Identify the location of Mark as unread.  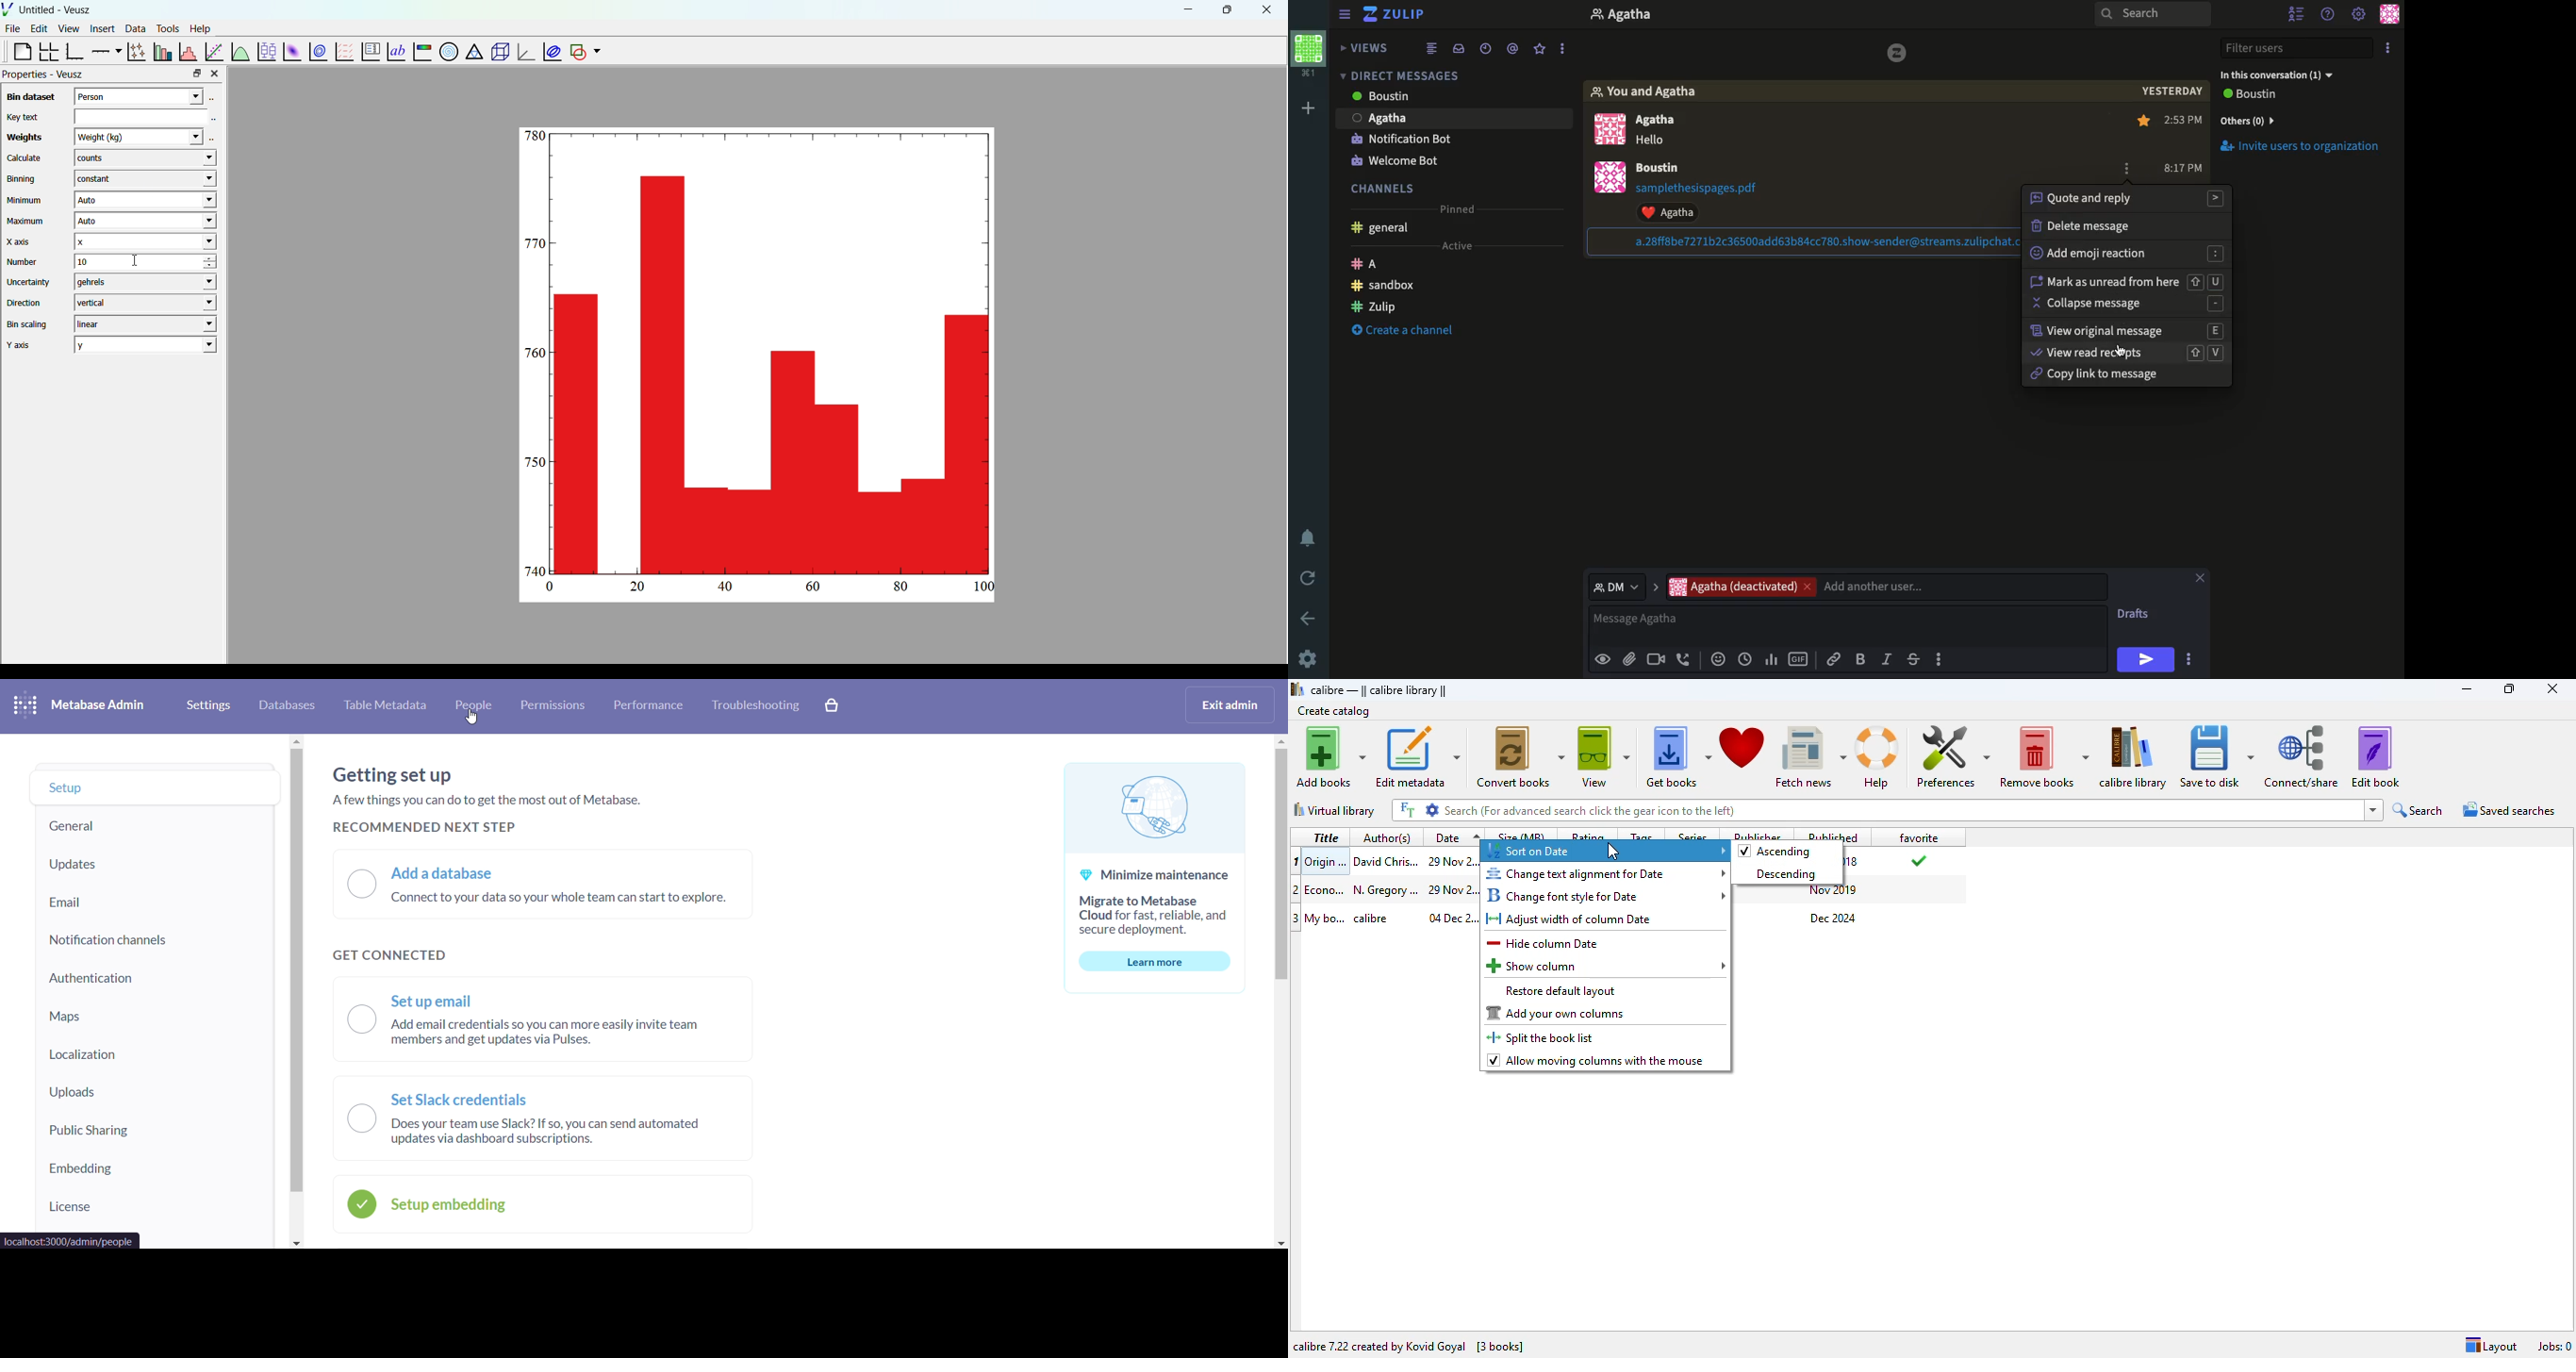
(2127, 278).